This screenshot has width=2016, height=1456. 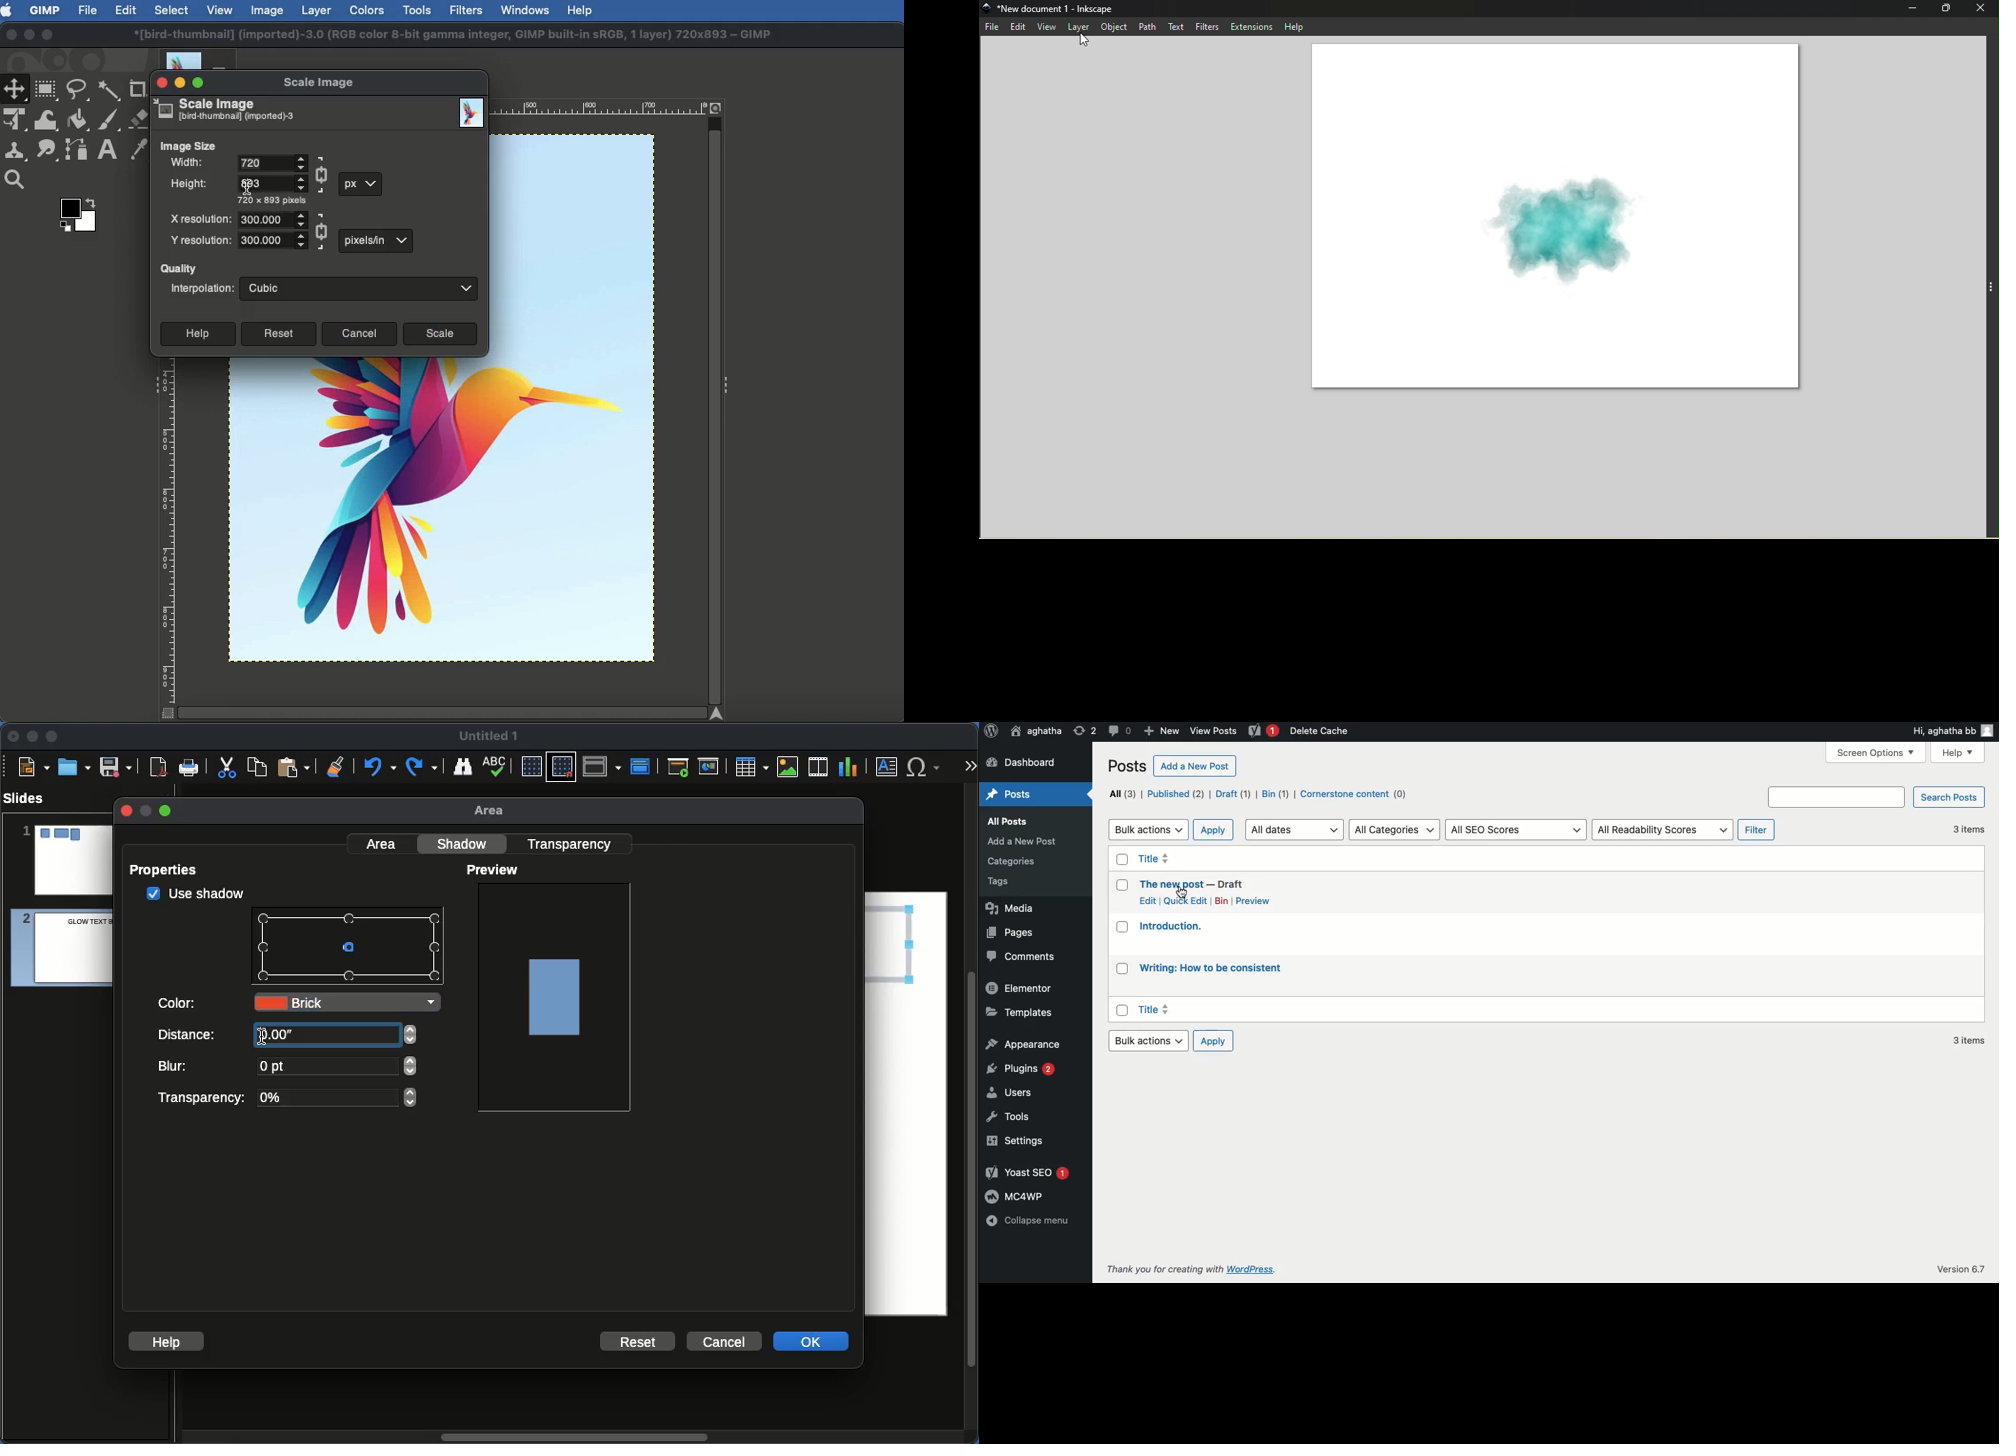 I want to click on Save, so click(x=117, y=766).